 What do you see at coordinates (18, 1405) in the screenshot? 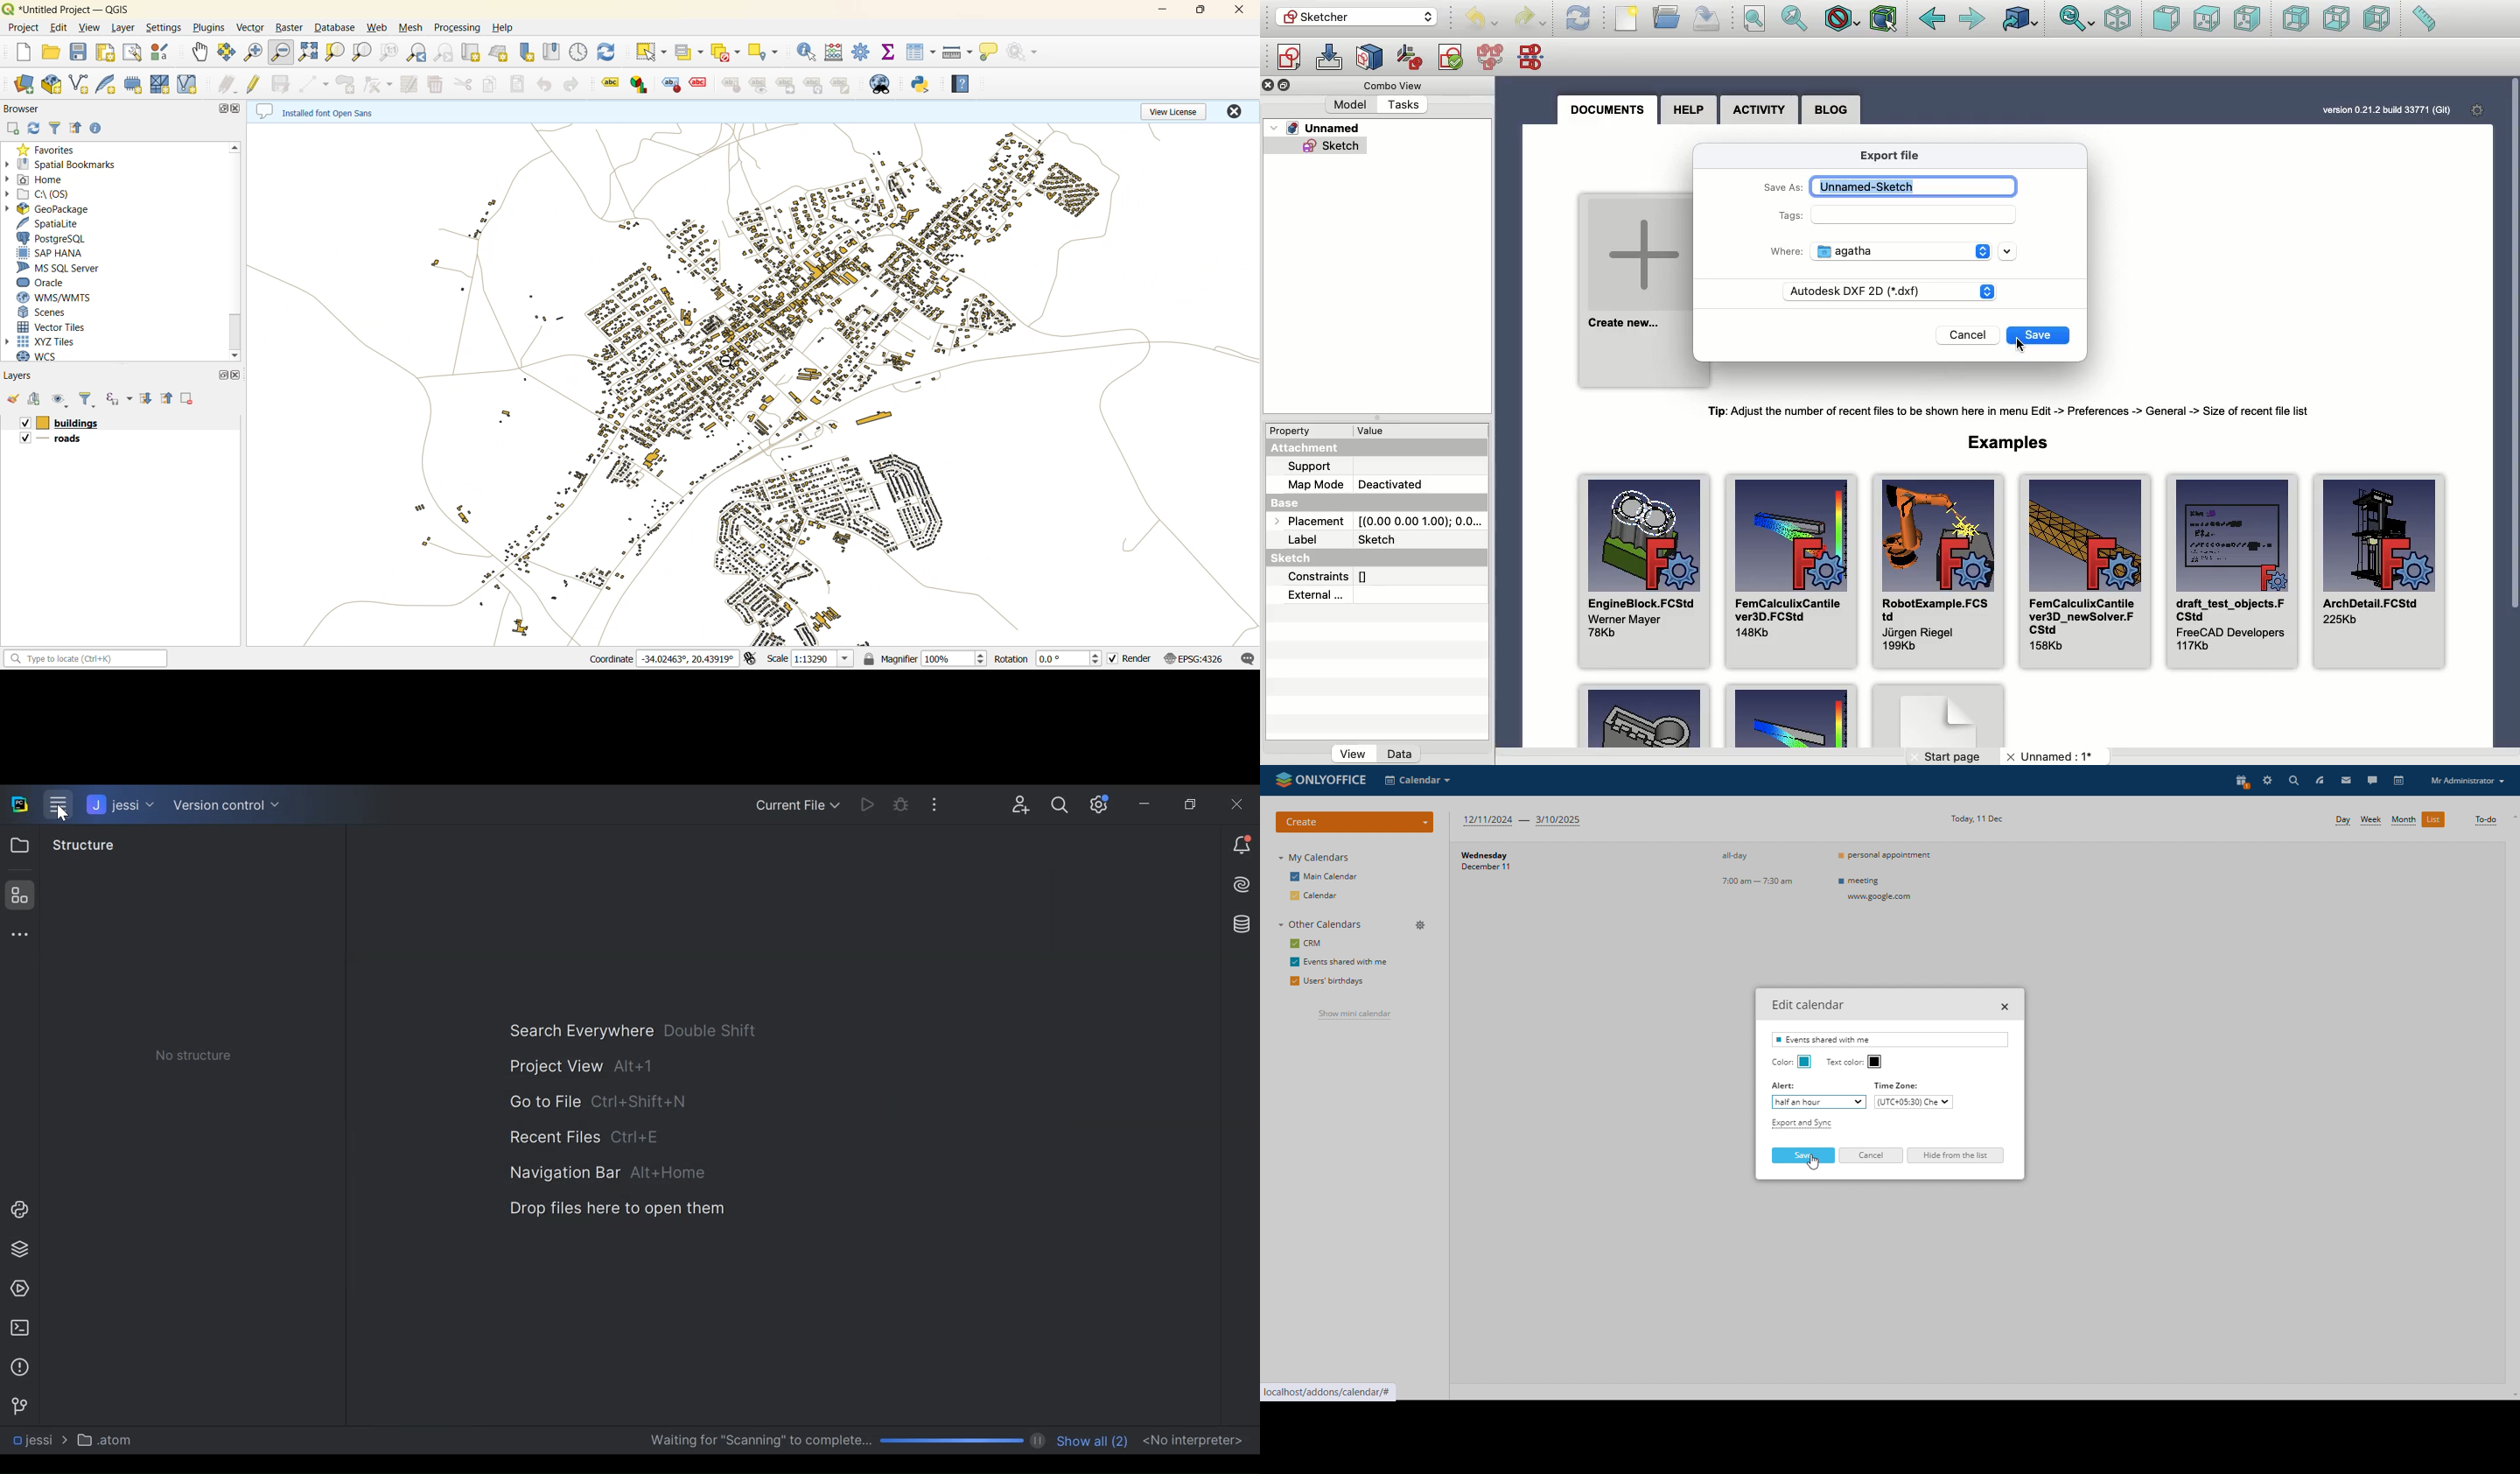
I see `Version Control` at bounding box center [18, 1405].